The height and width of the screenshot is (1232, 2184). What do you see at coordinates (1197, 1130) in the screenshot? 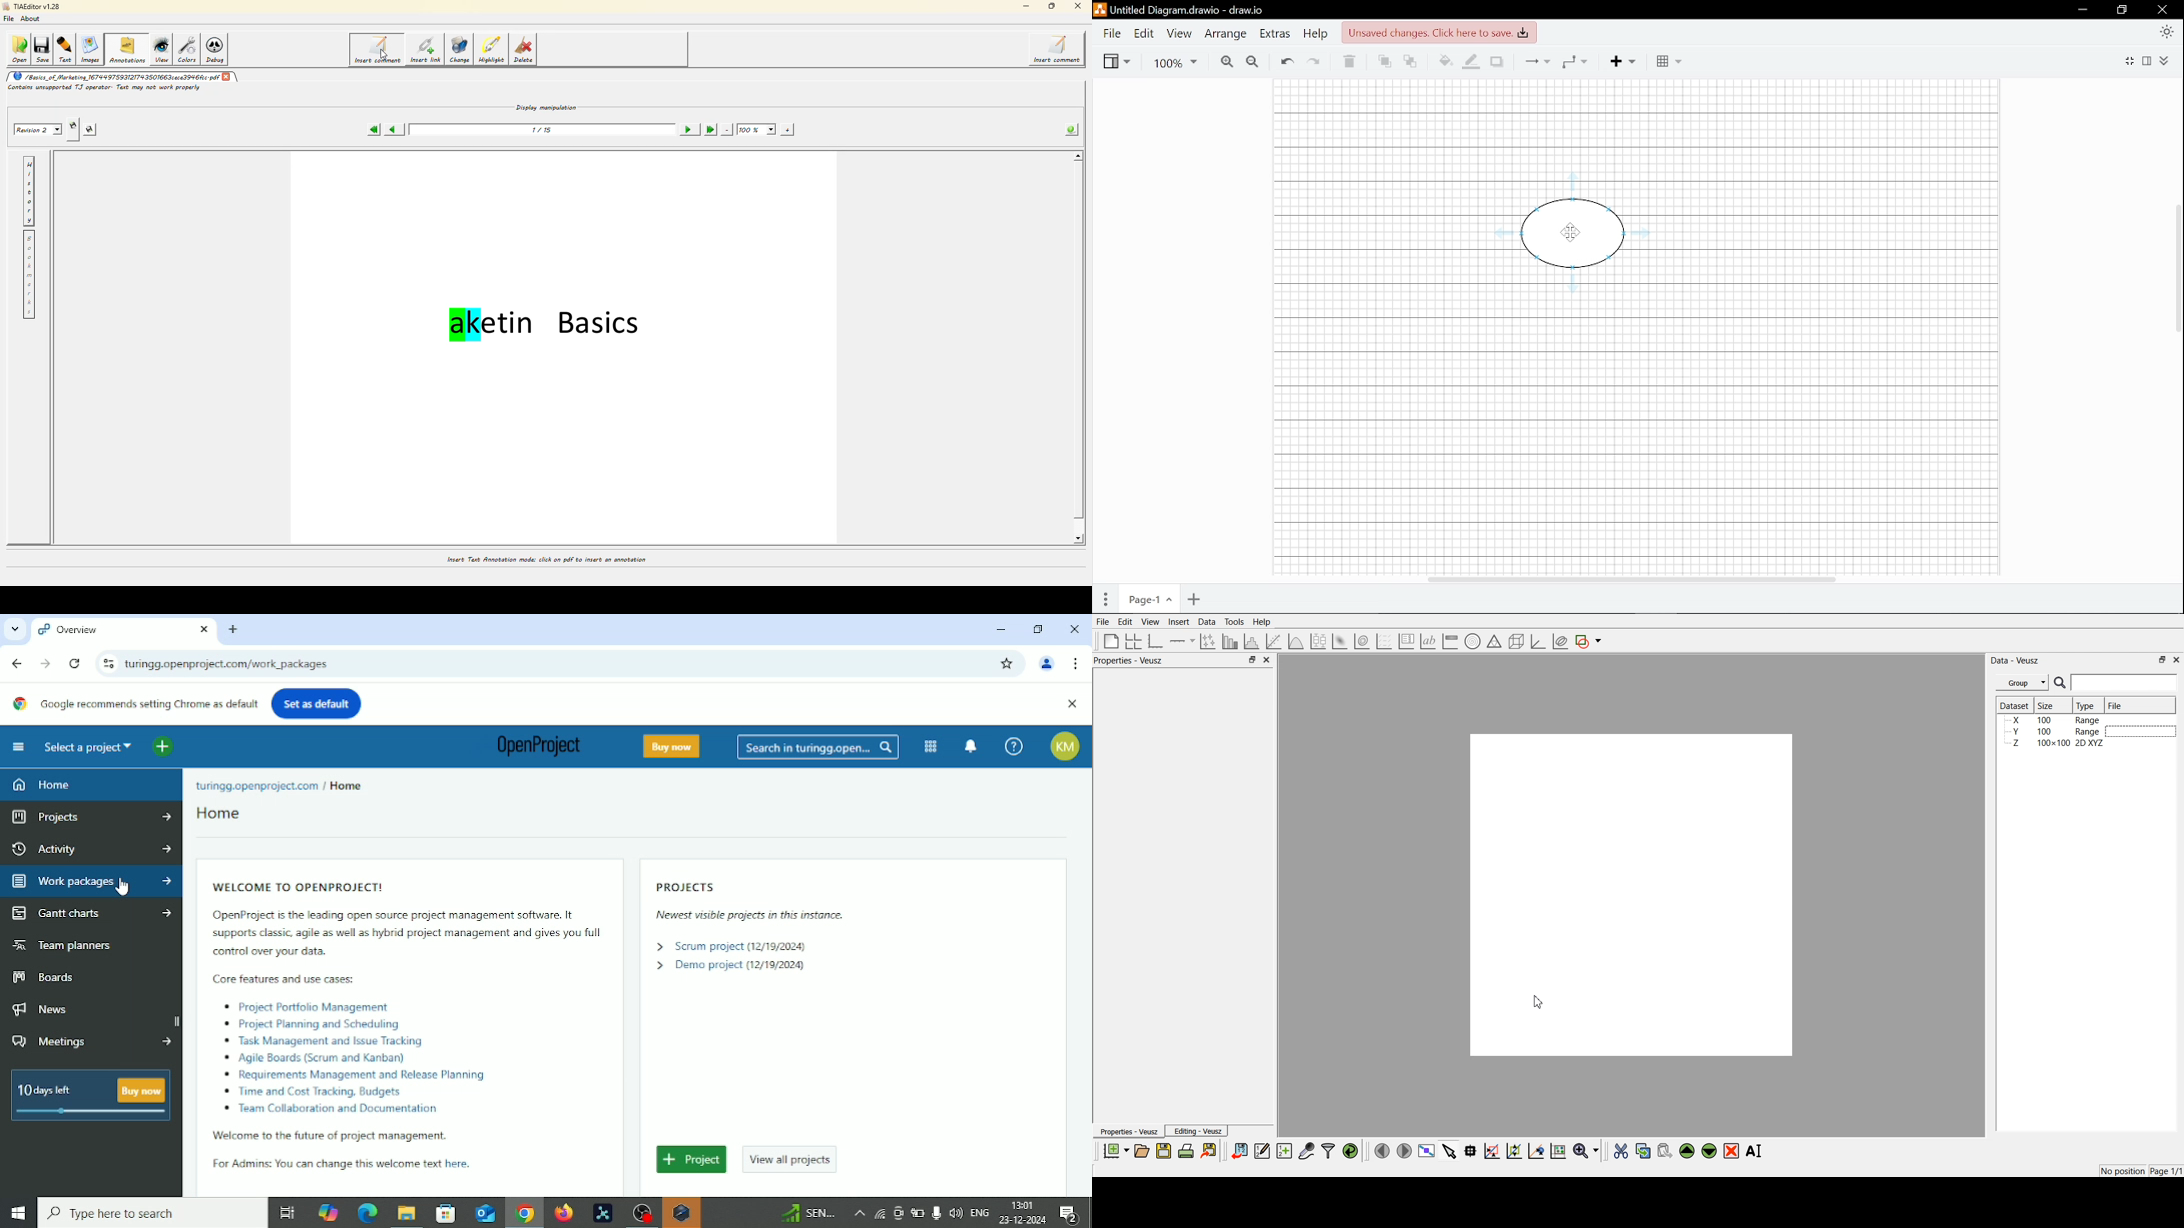
I see `Editing - Veusz` at bounding box center [1197, 1130].